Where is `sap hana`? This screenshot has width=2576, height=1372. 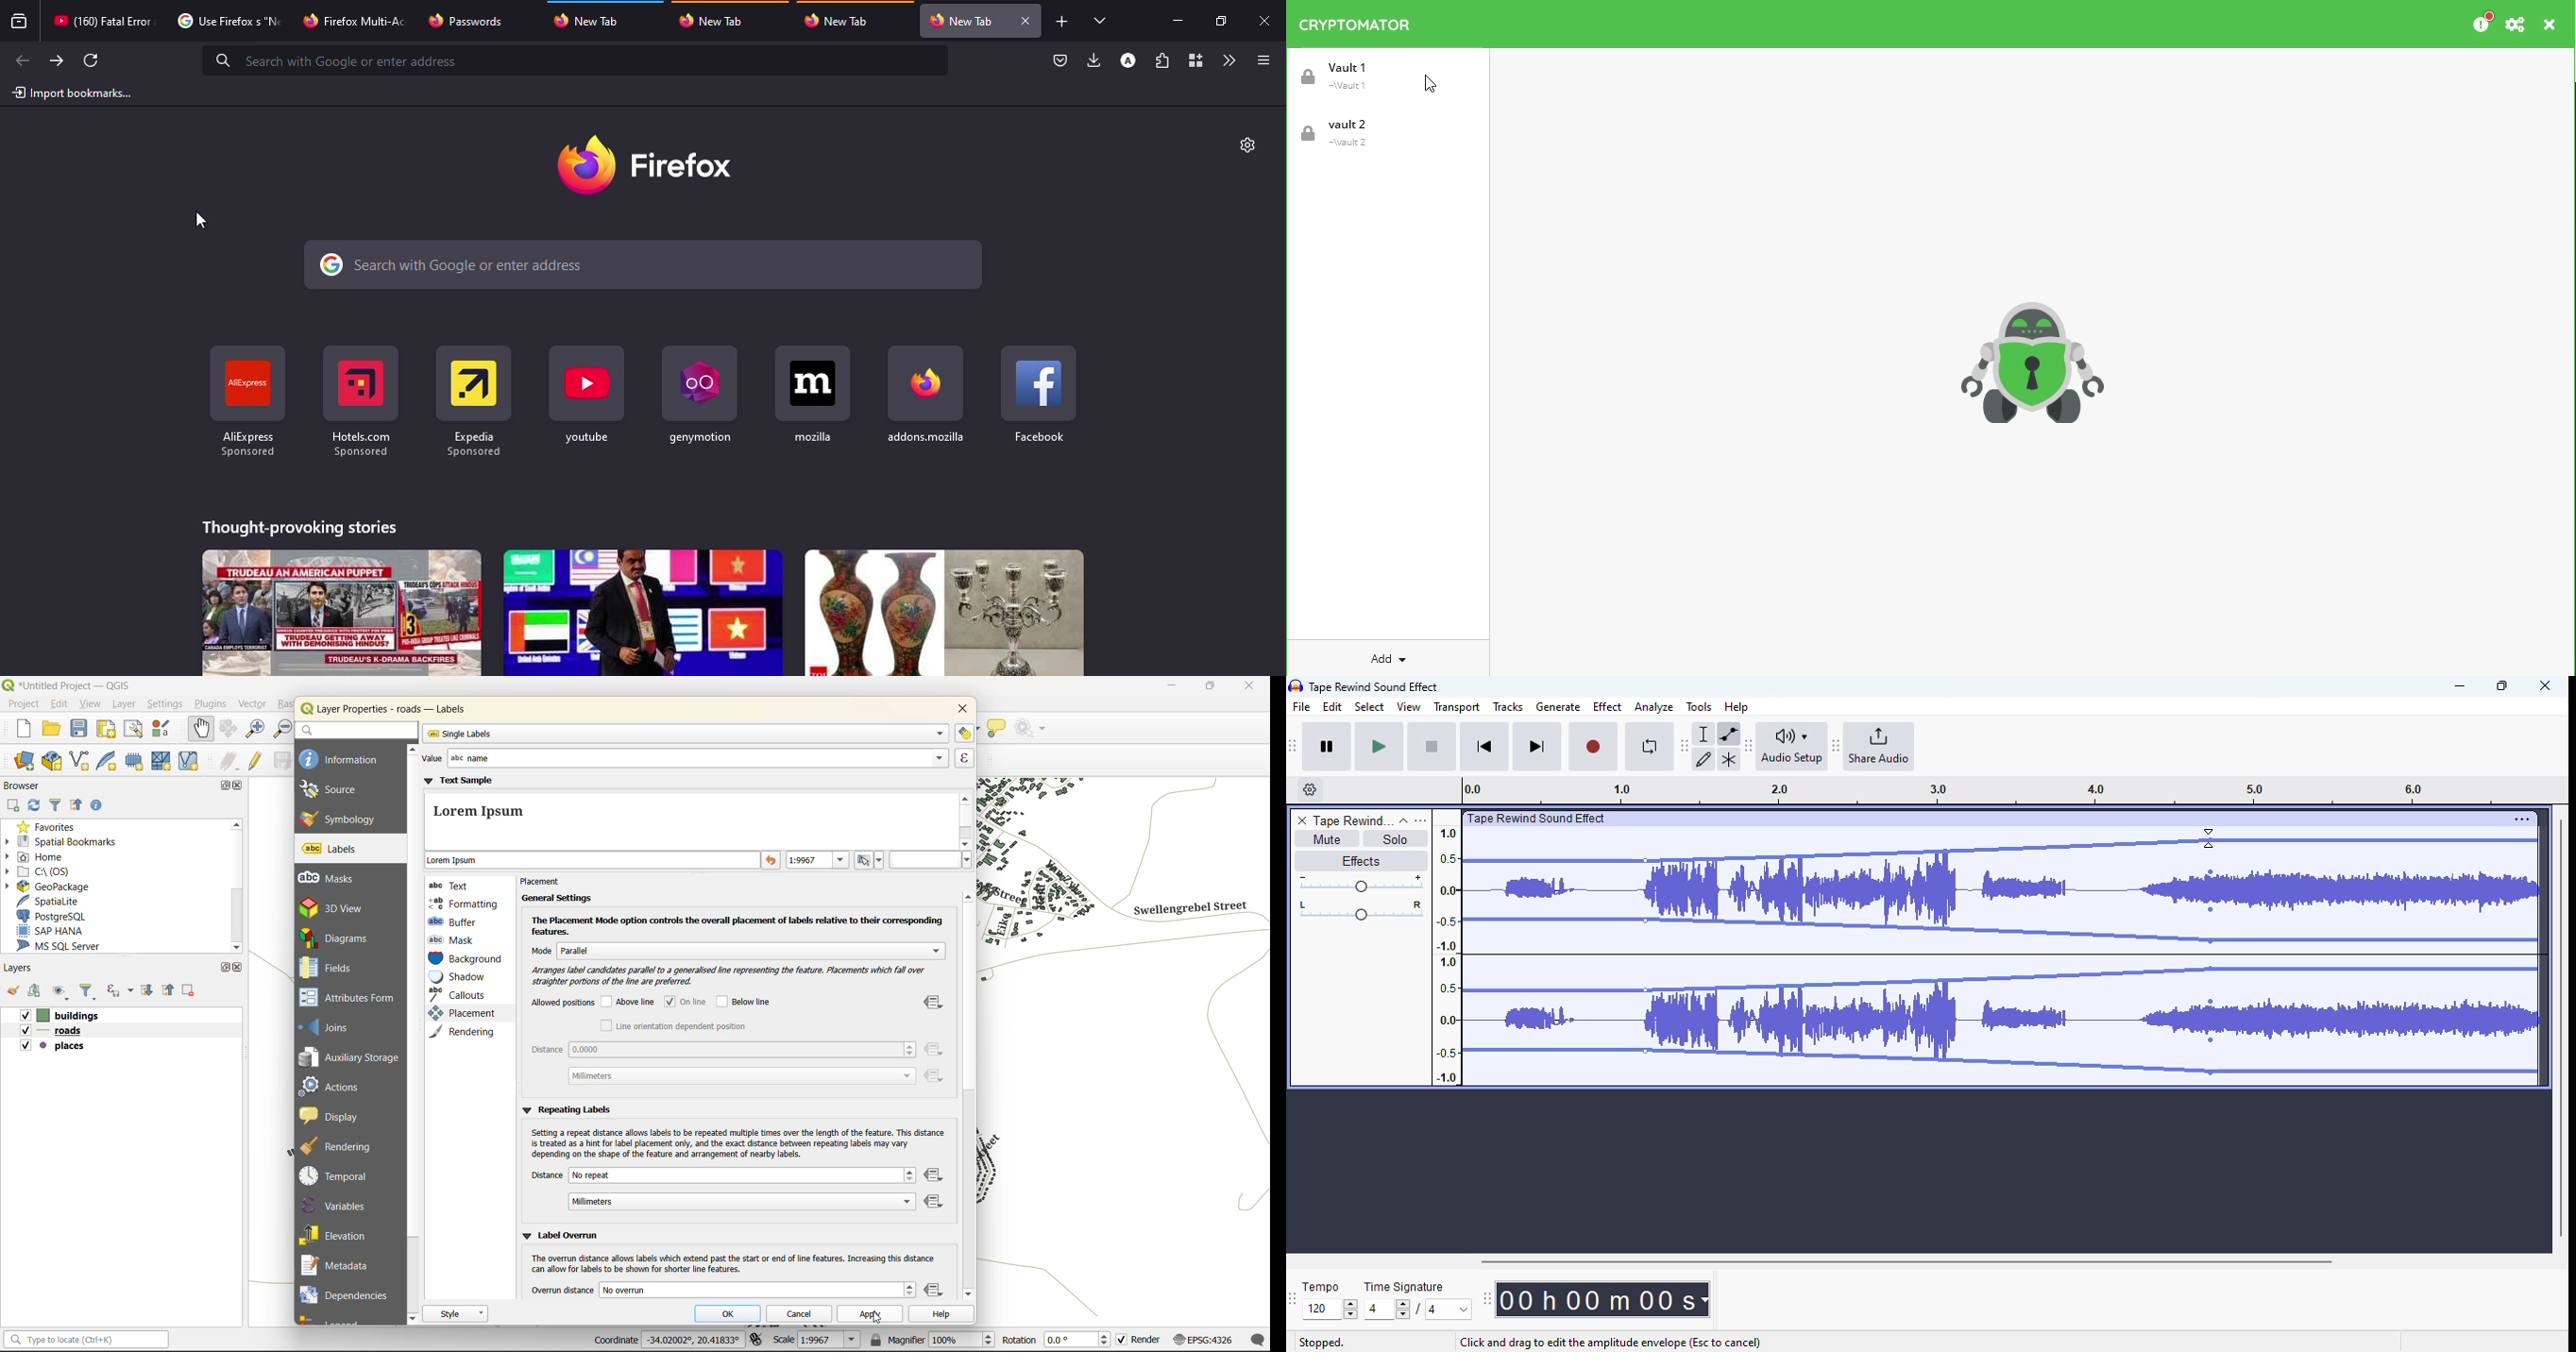 sap hana is located at coordinates (51, 931).